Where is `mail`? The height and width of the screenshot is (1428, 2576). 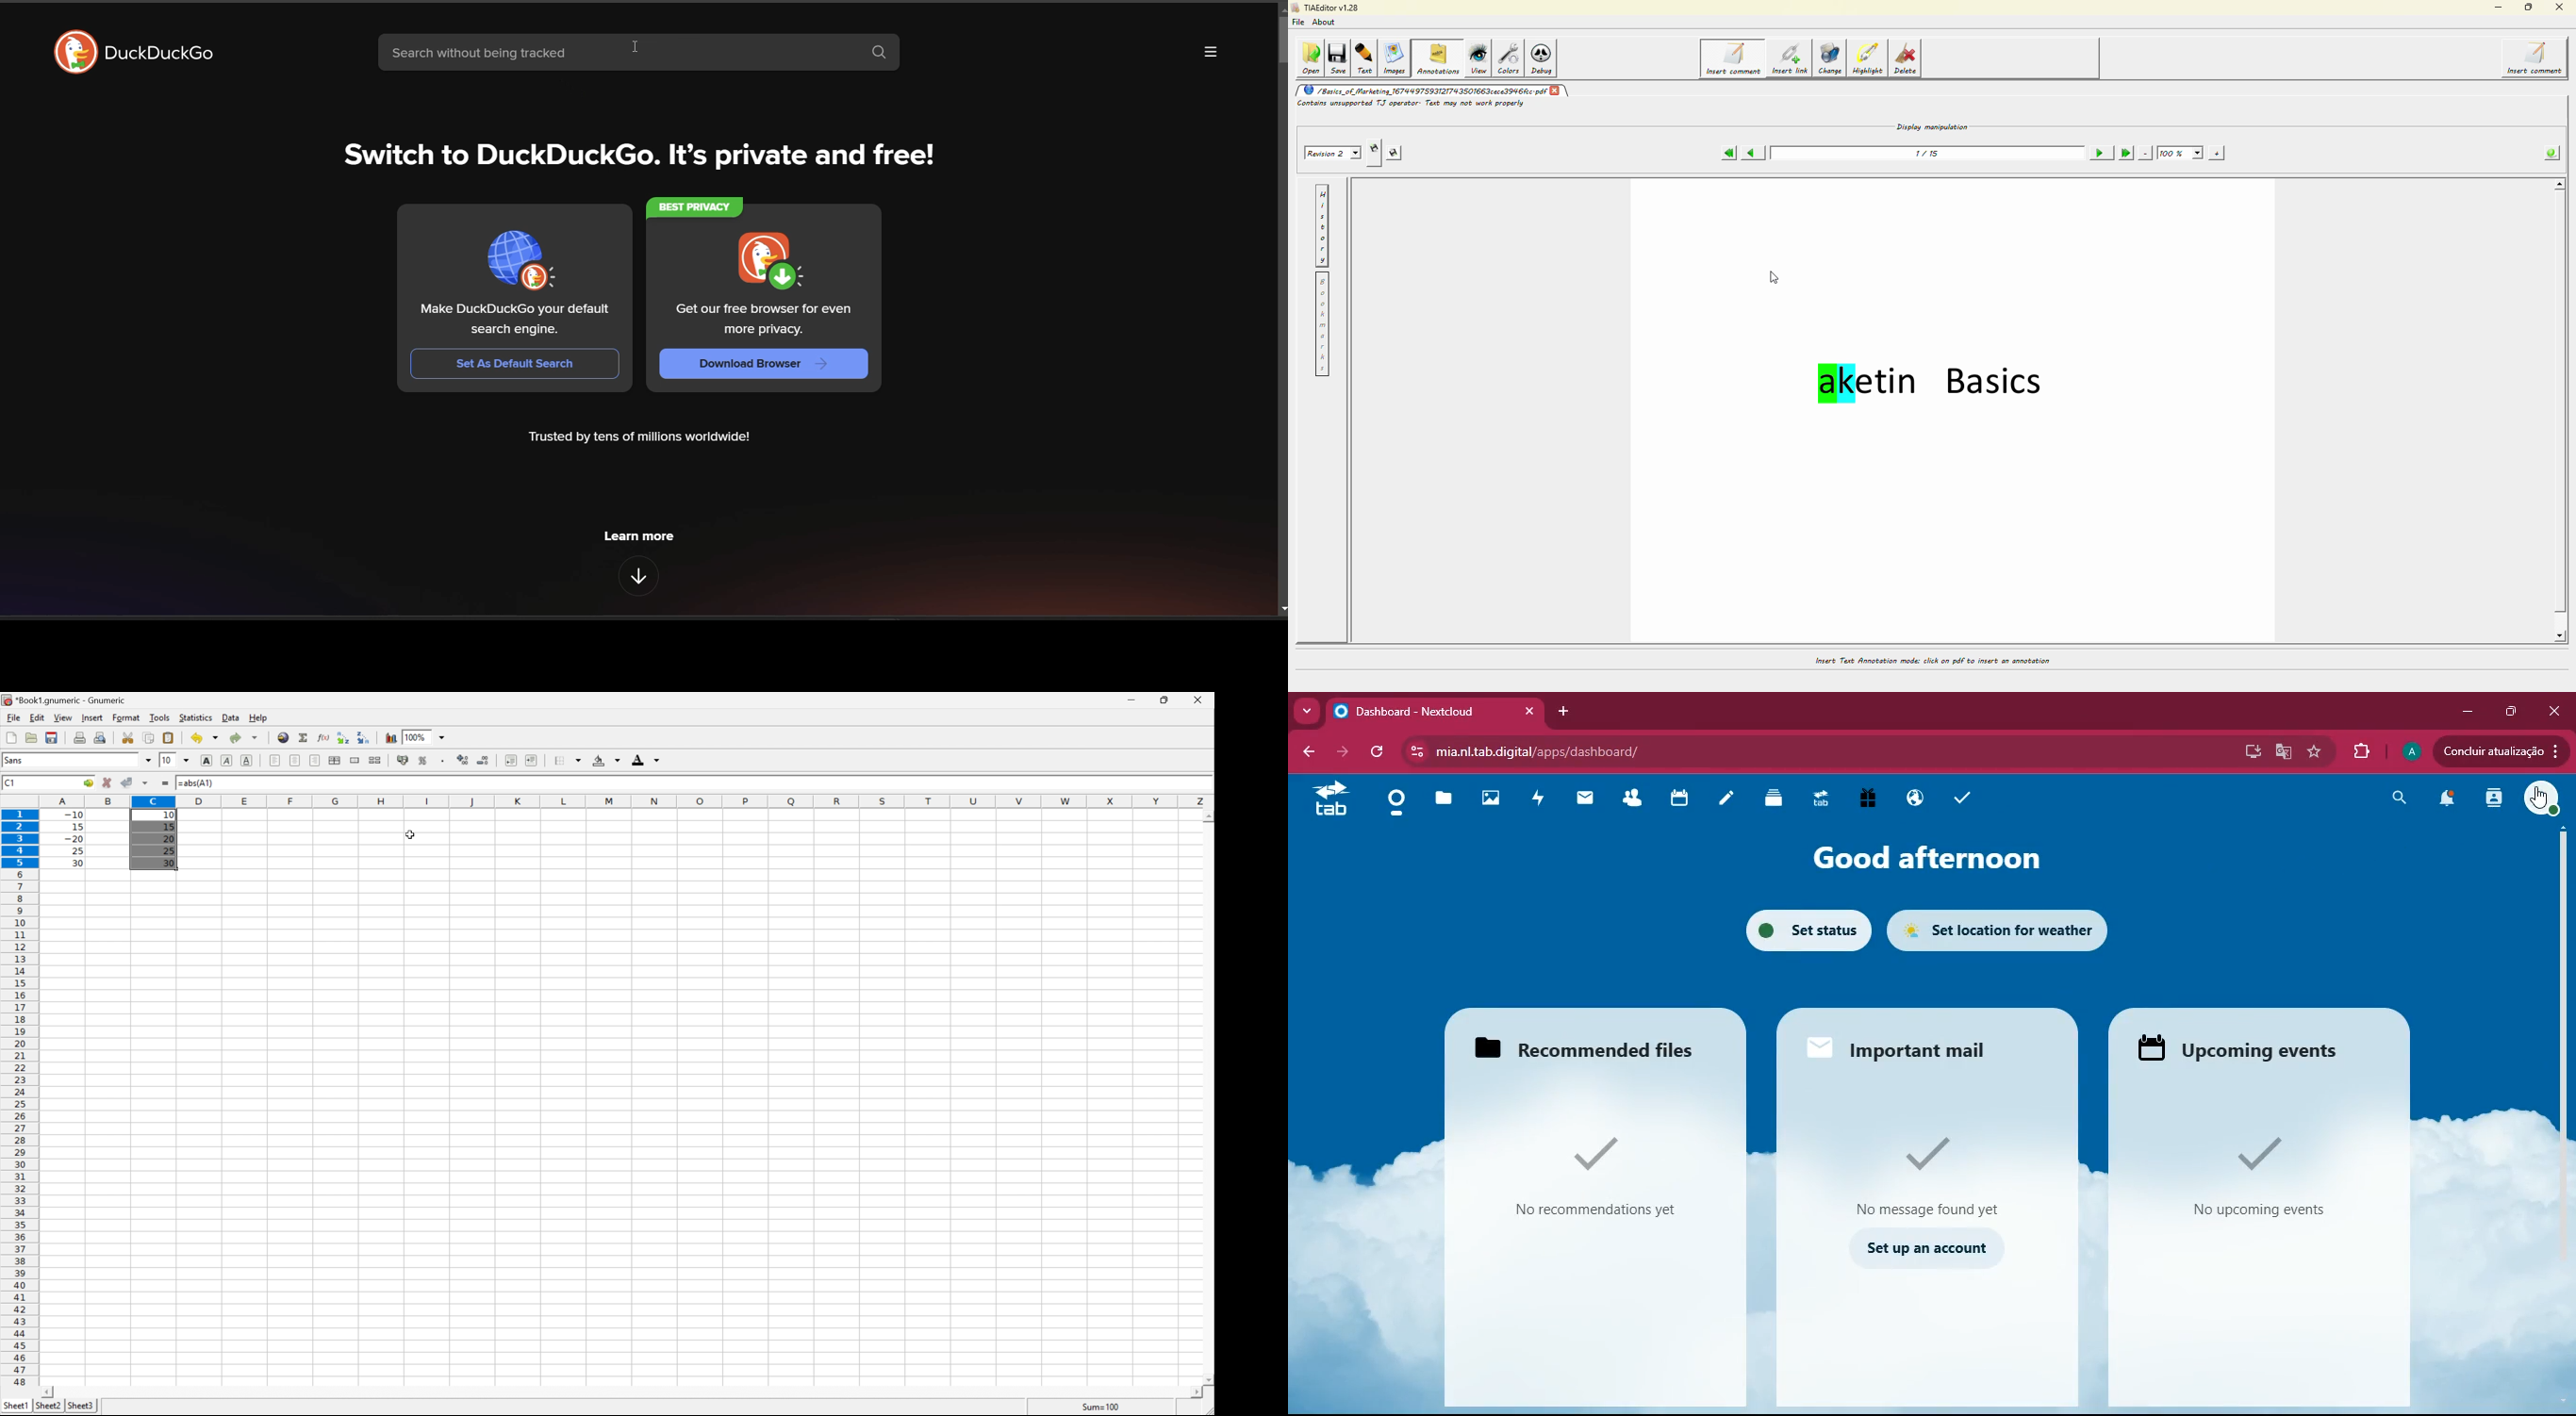 mail is located at coordinates (1592, 800).